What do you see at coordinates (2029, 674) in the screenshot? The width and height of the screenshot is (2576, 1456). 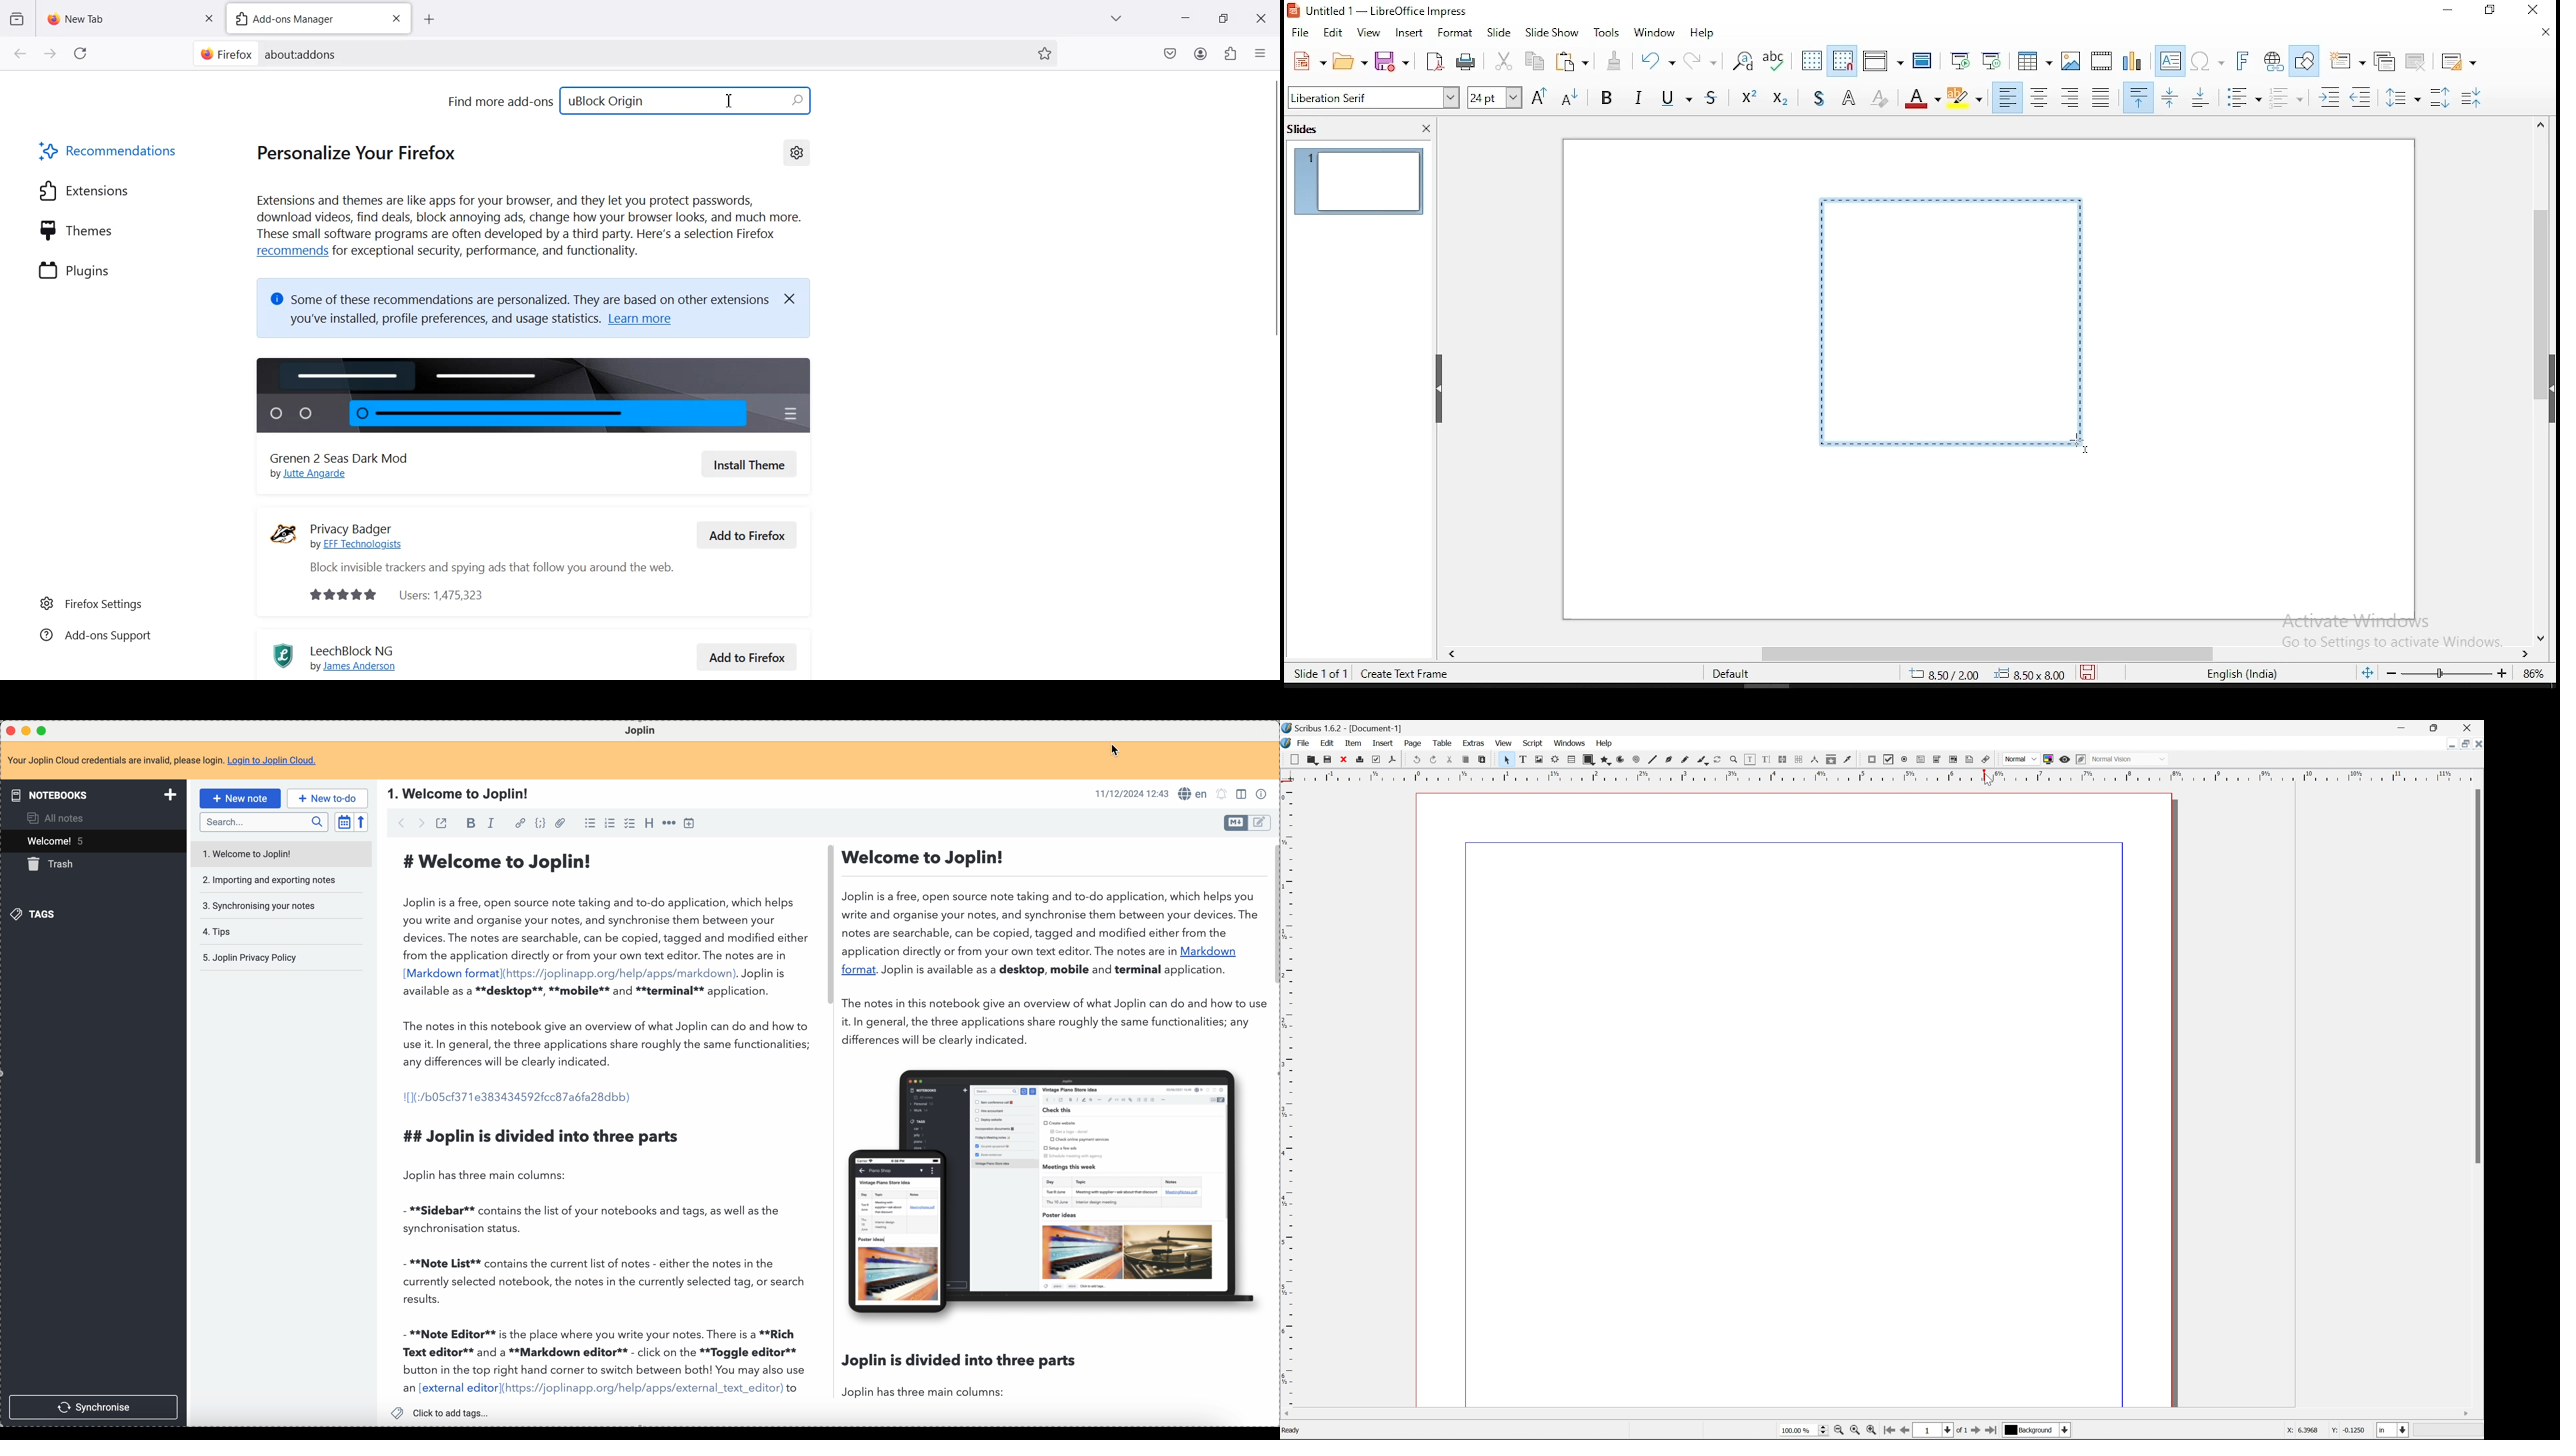 I see `0.00x0.00` at bounding box center [2029, 674].